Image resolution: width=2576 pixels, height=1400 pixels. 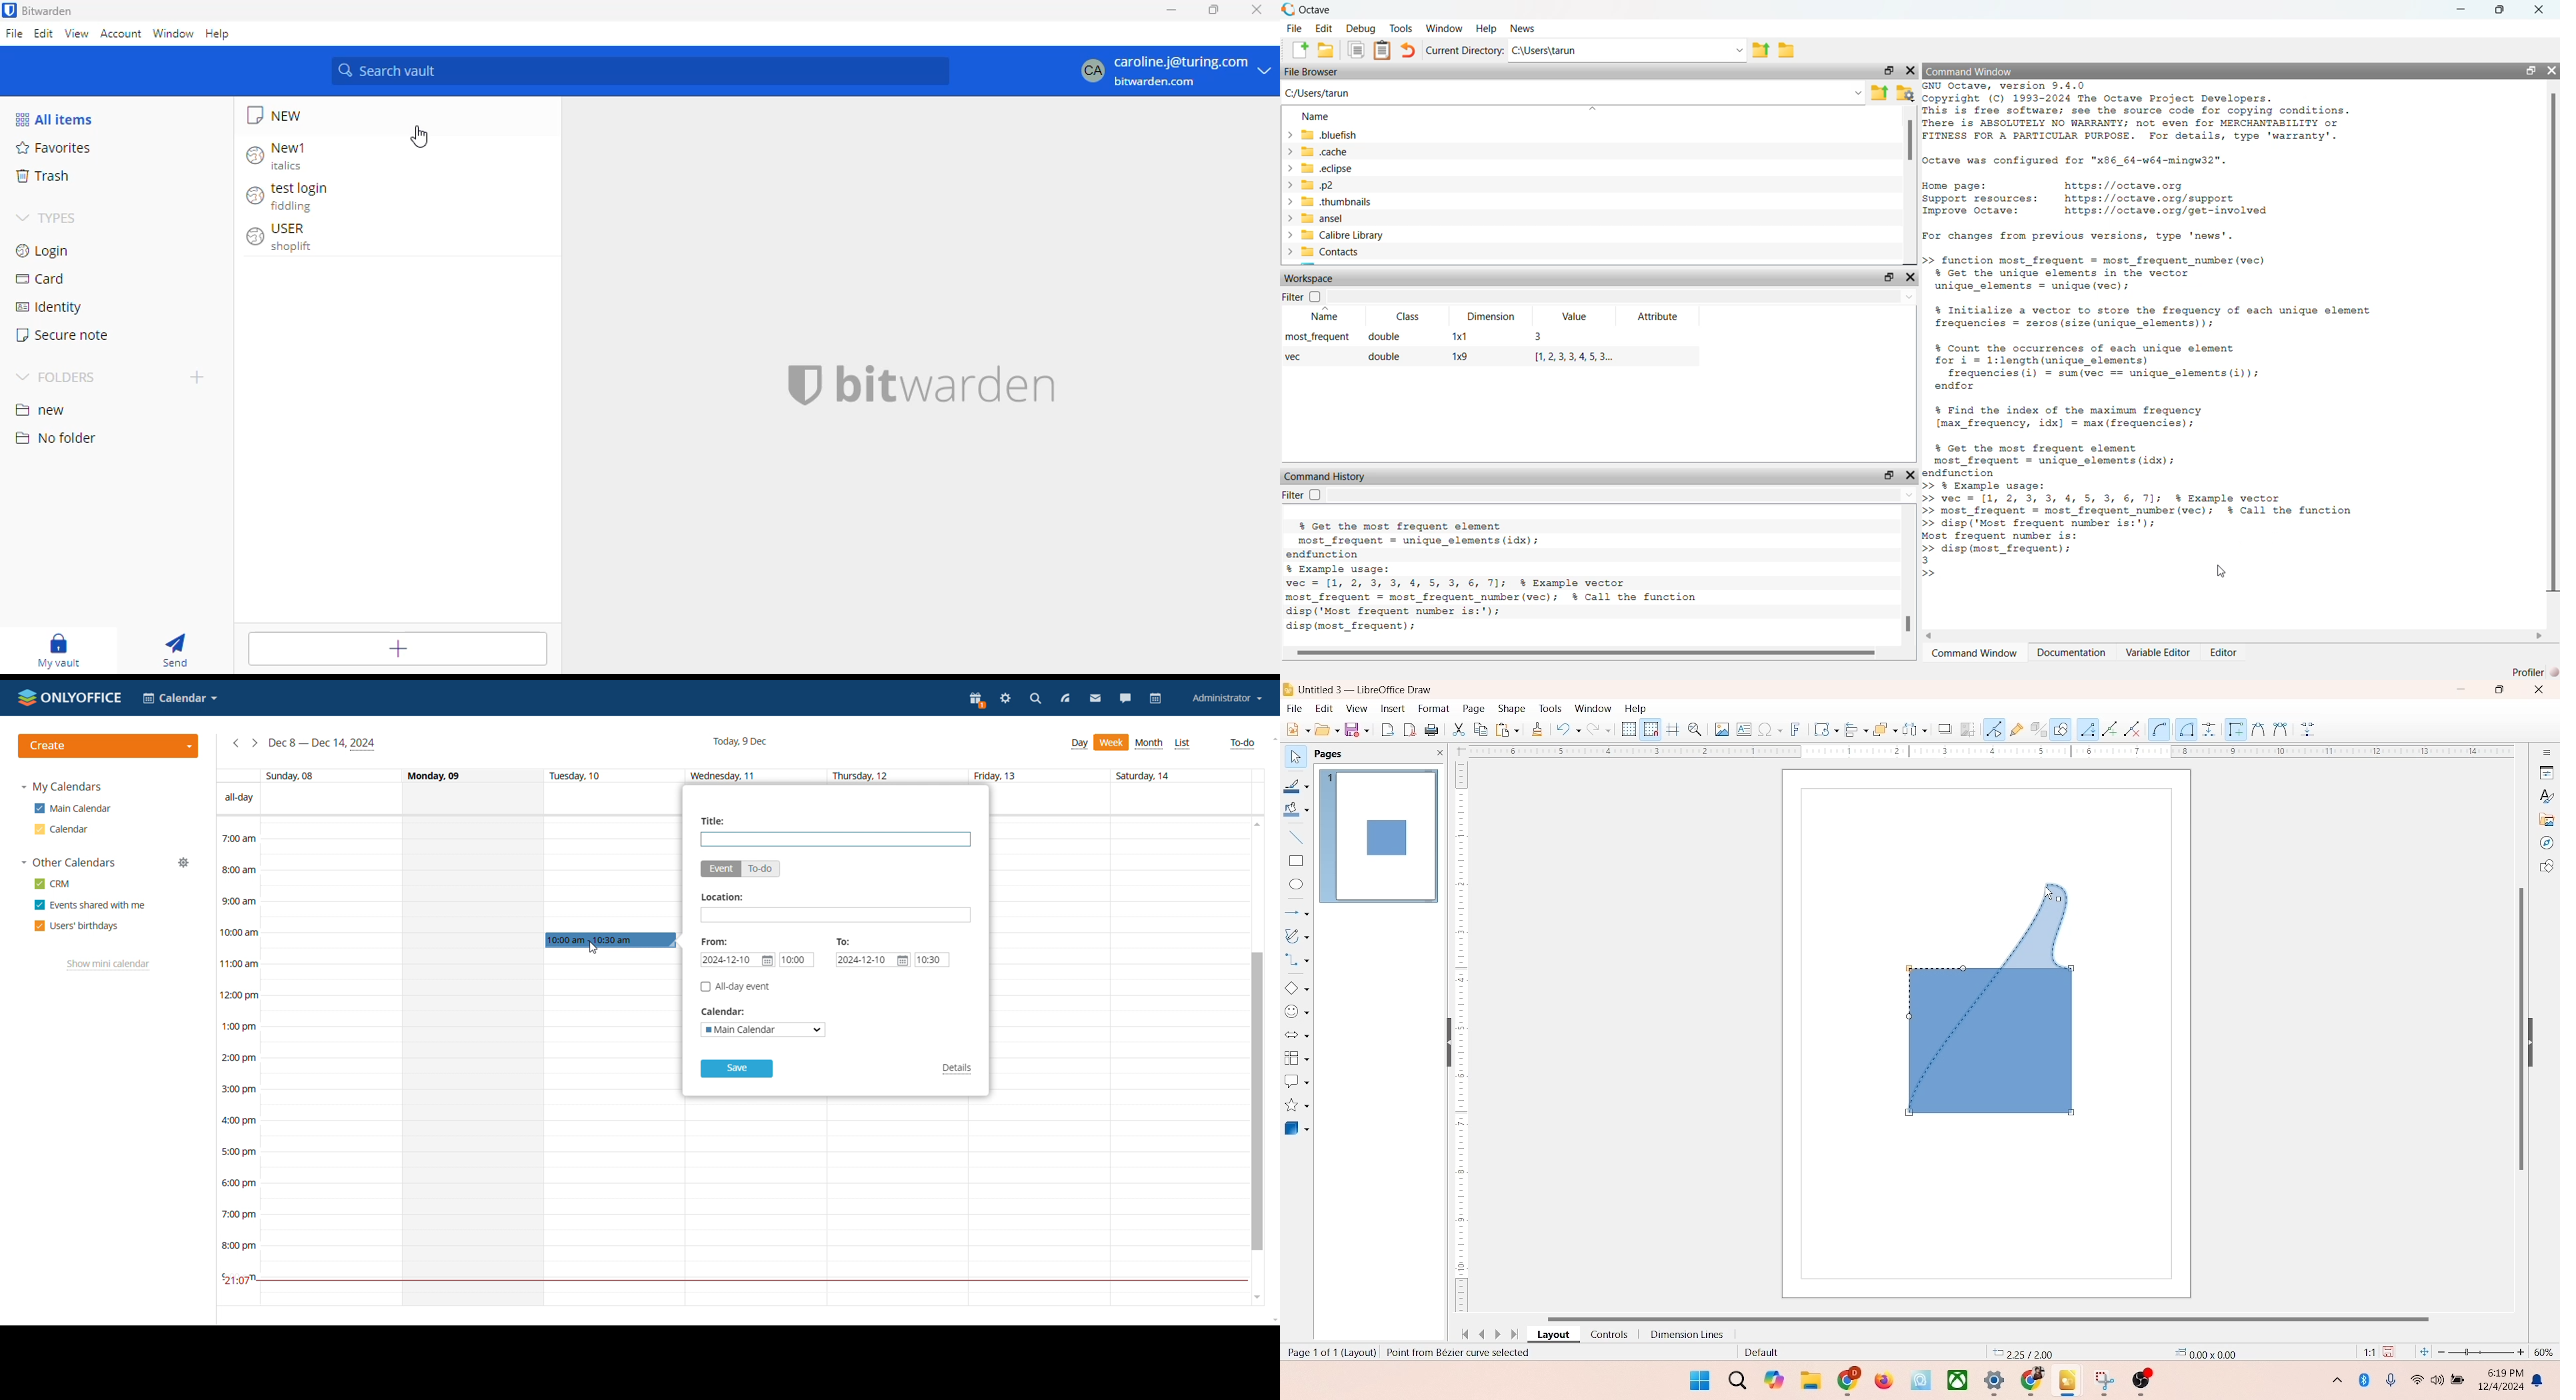 What do you see at coordinates (53, 884) in the screenshot?
I see `crm` at bounding box center [53, 884].